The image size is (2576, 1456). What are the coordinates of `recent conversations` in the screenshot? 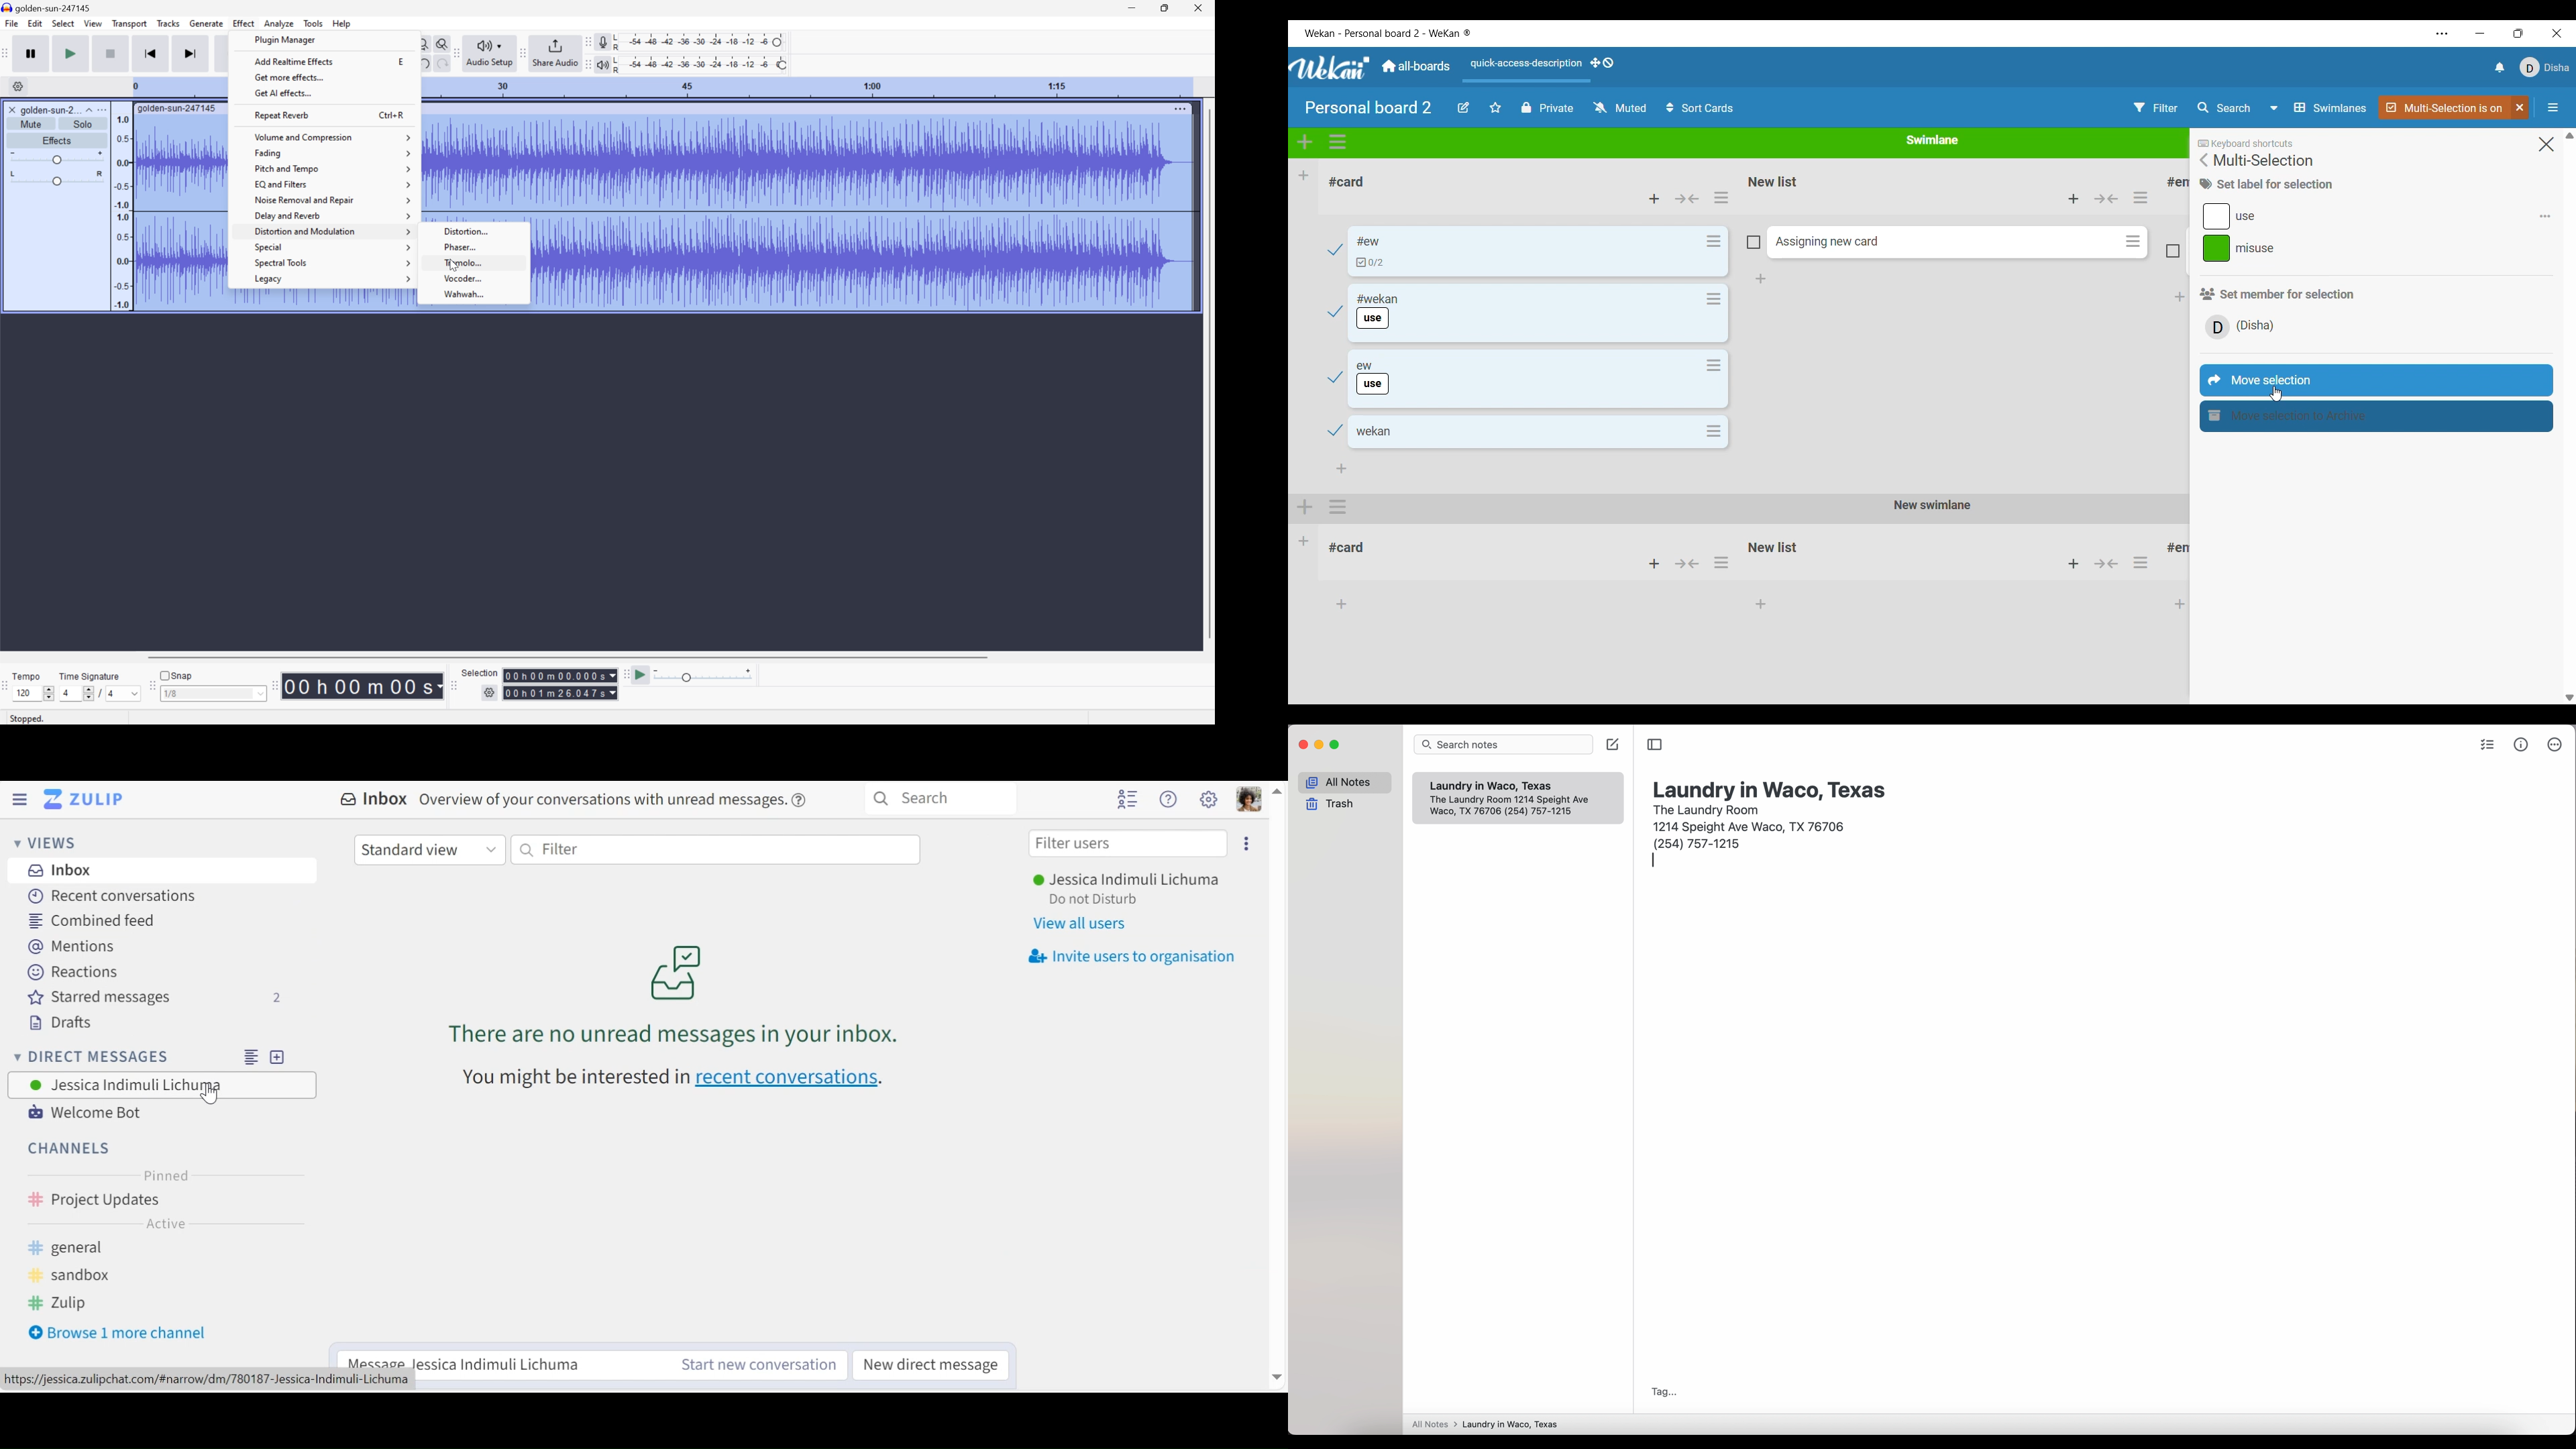 It's located at (676, 1079).